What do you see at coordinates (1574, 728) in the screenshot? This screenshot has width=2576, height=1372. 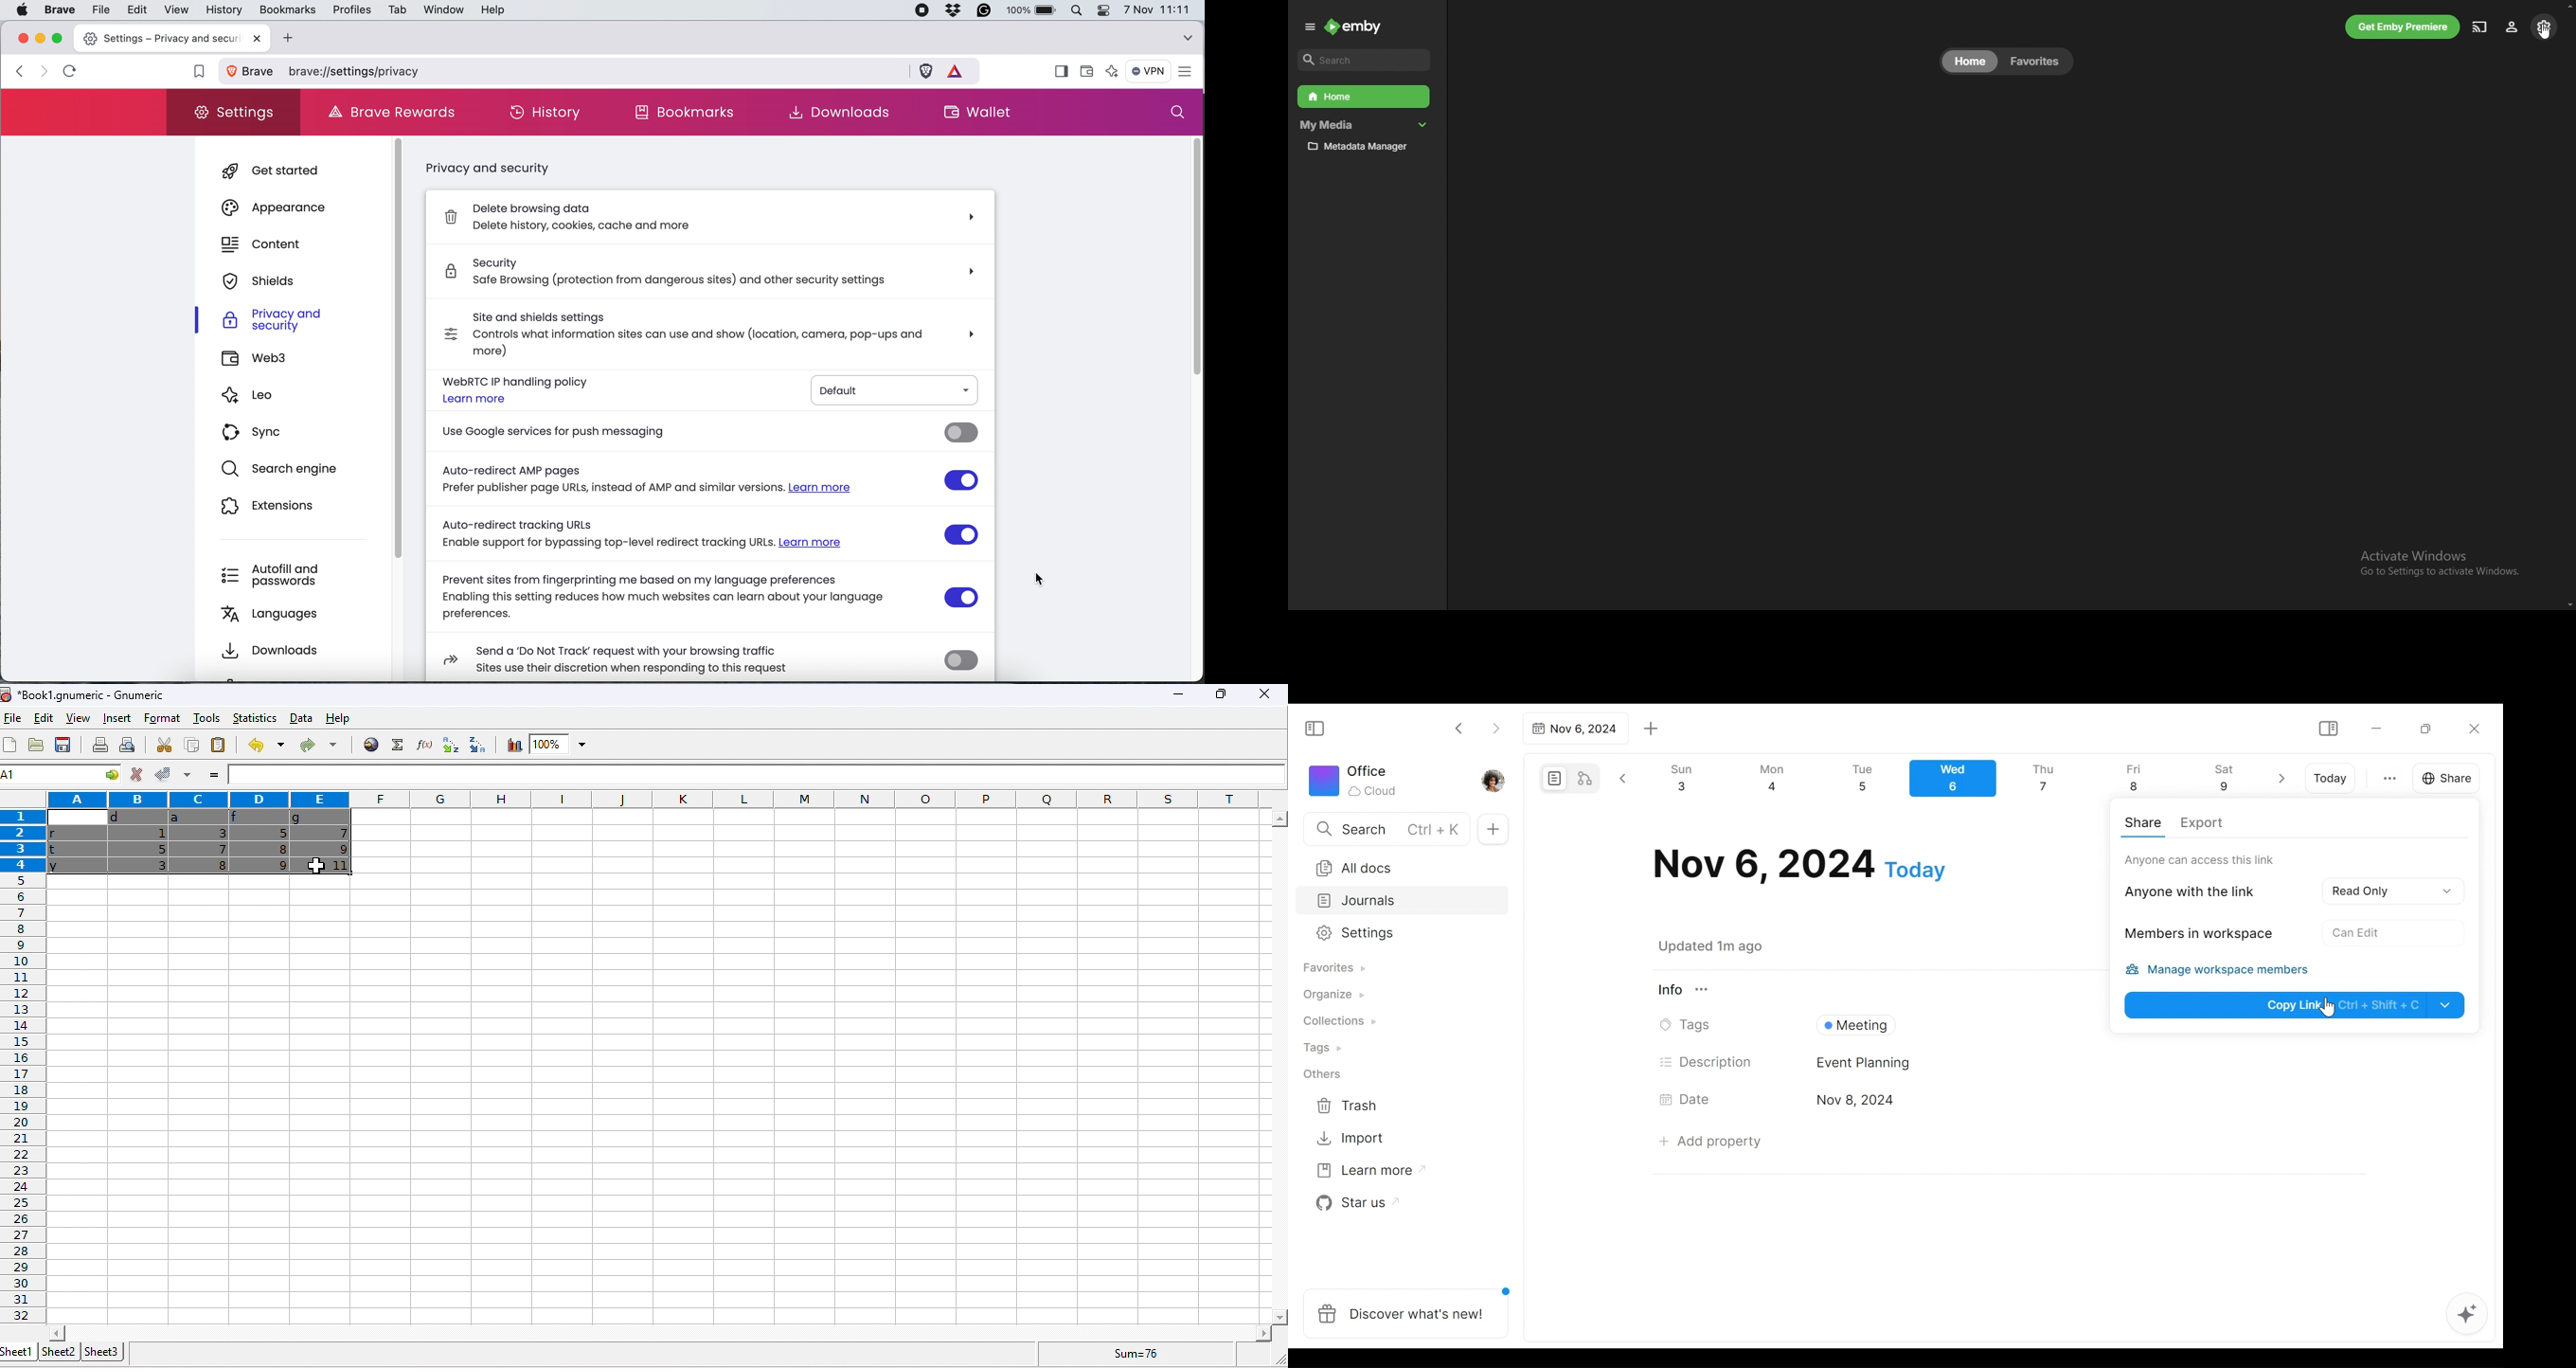 I see `Tab` at bounding box center [1574, 728].